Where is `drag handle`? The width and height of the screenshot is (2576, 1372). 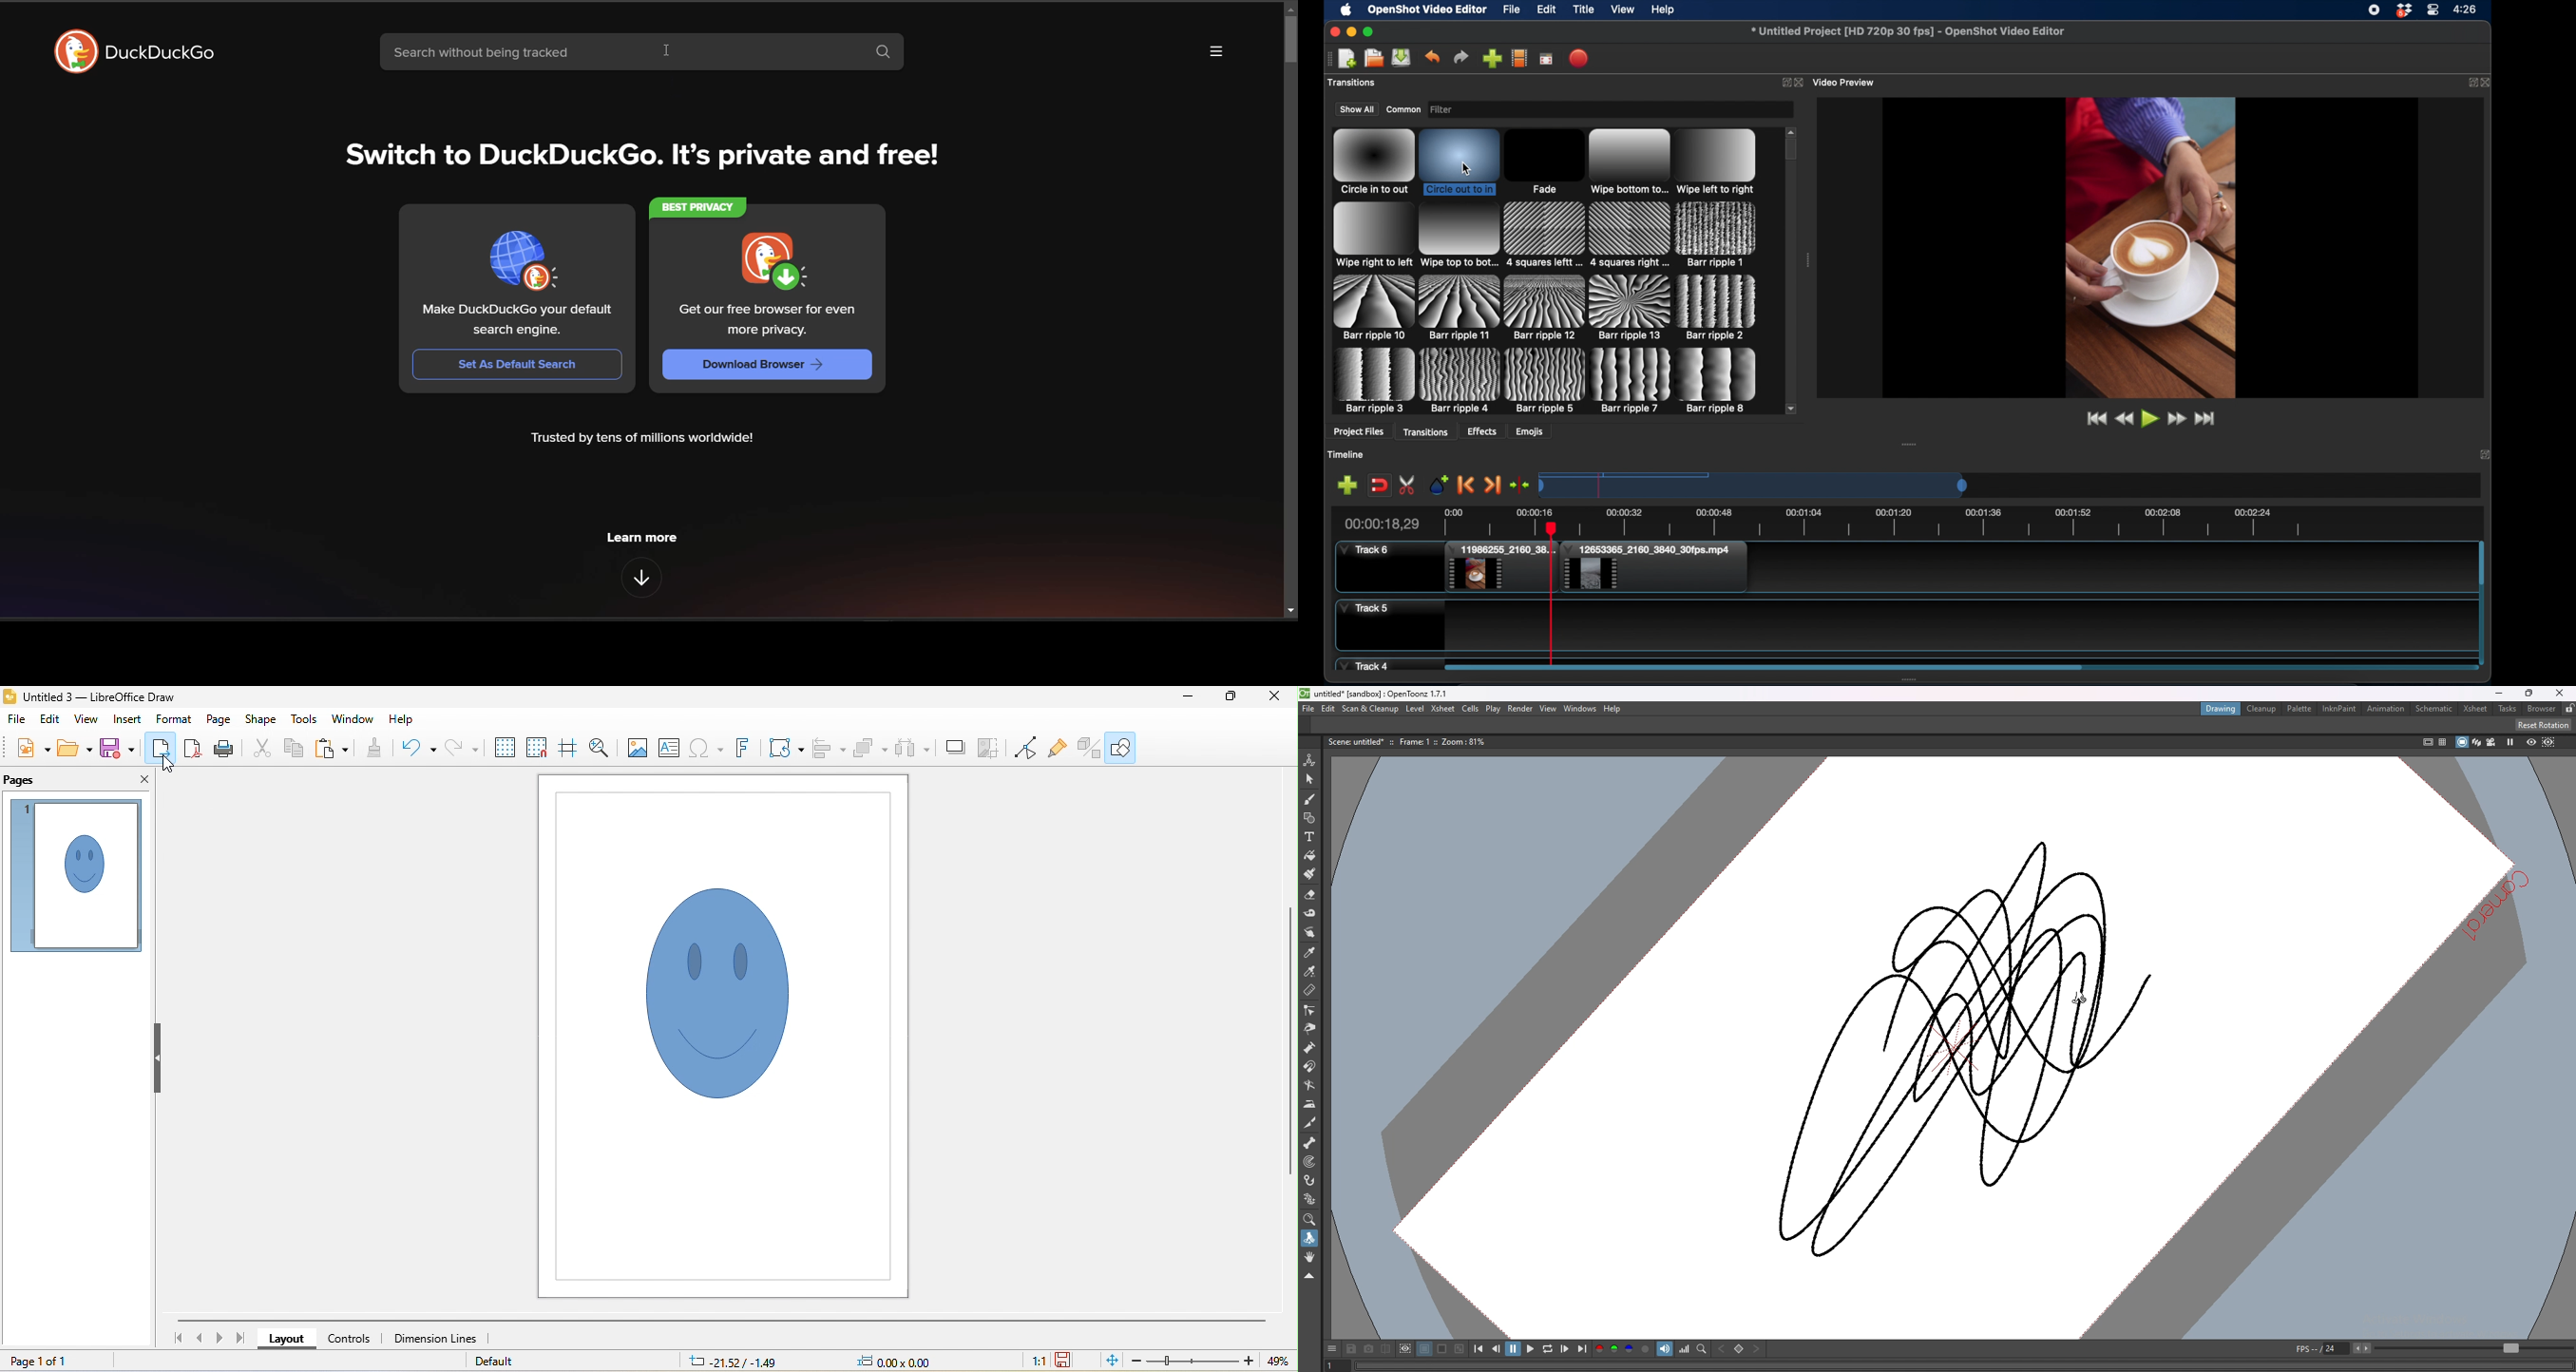 drag handle is located at coordinates (1910, 444).